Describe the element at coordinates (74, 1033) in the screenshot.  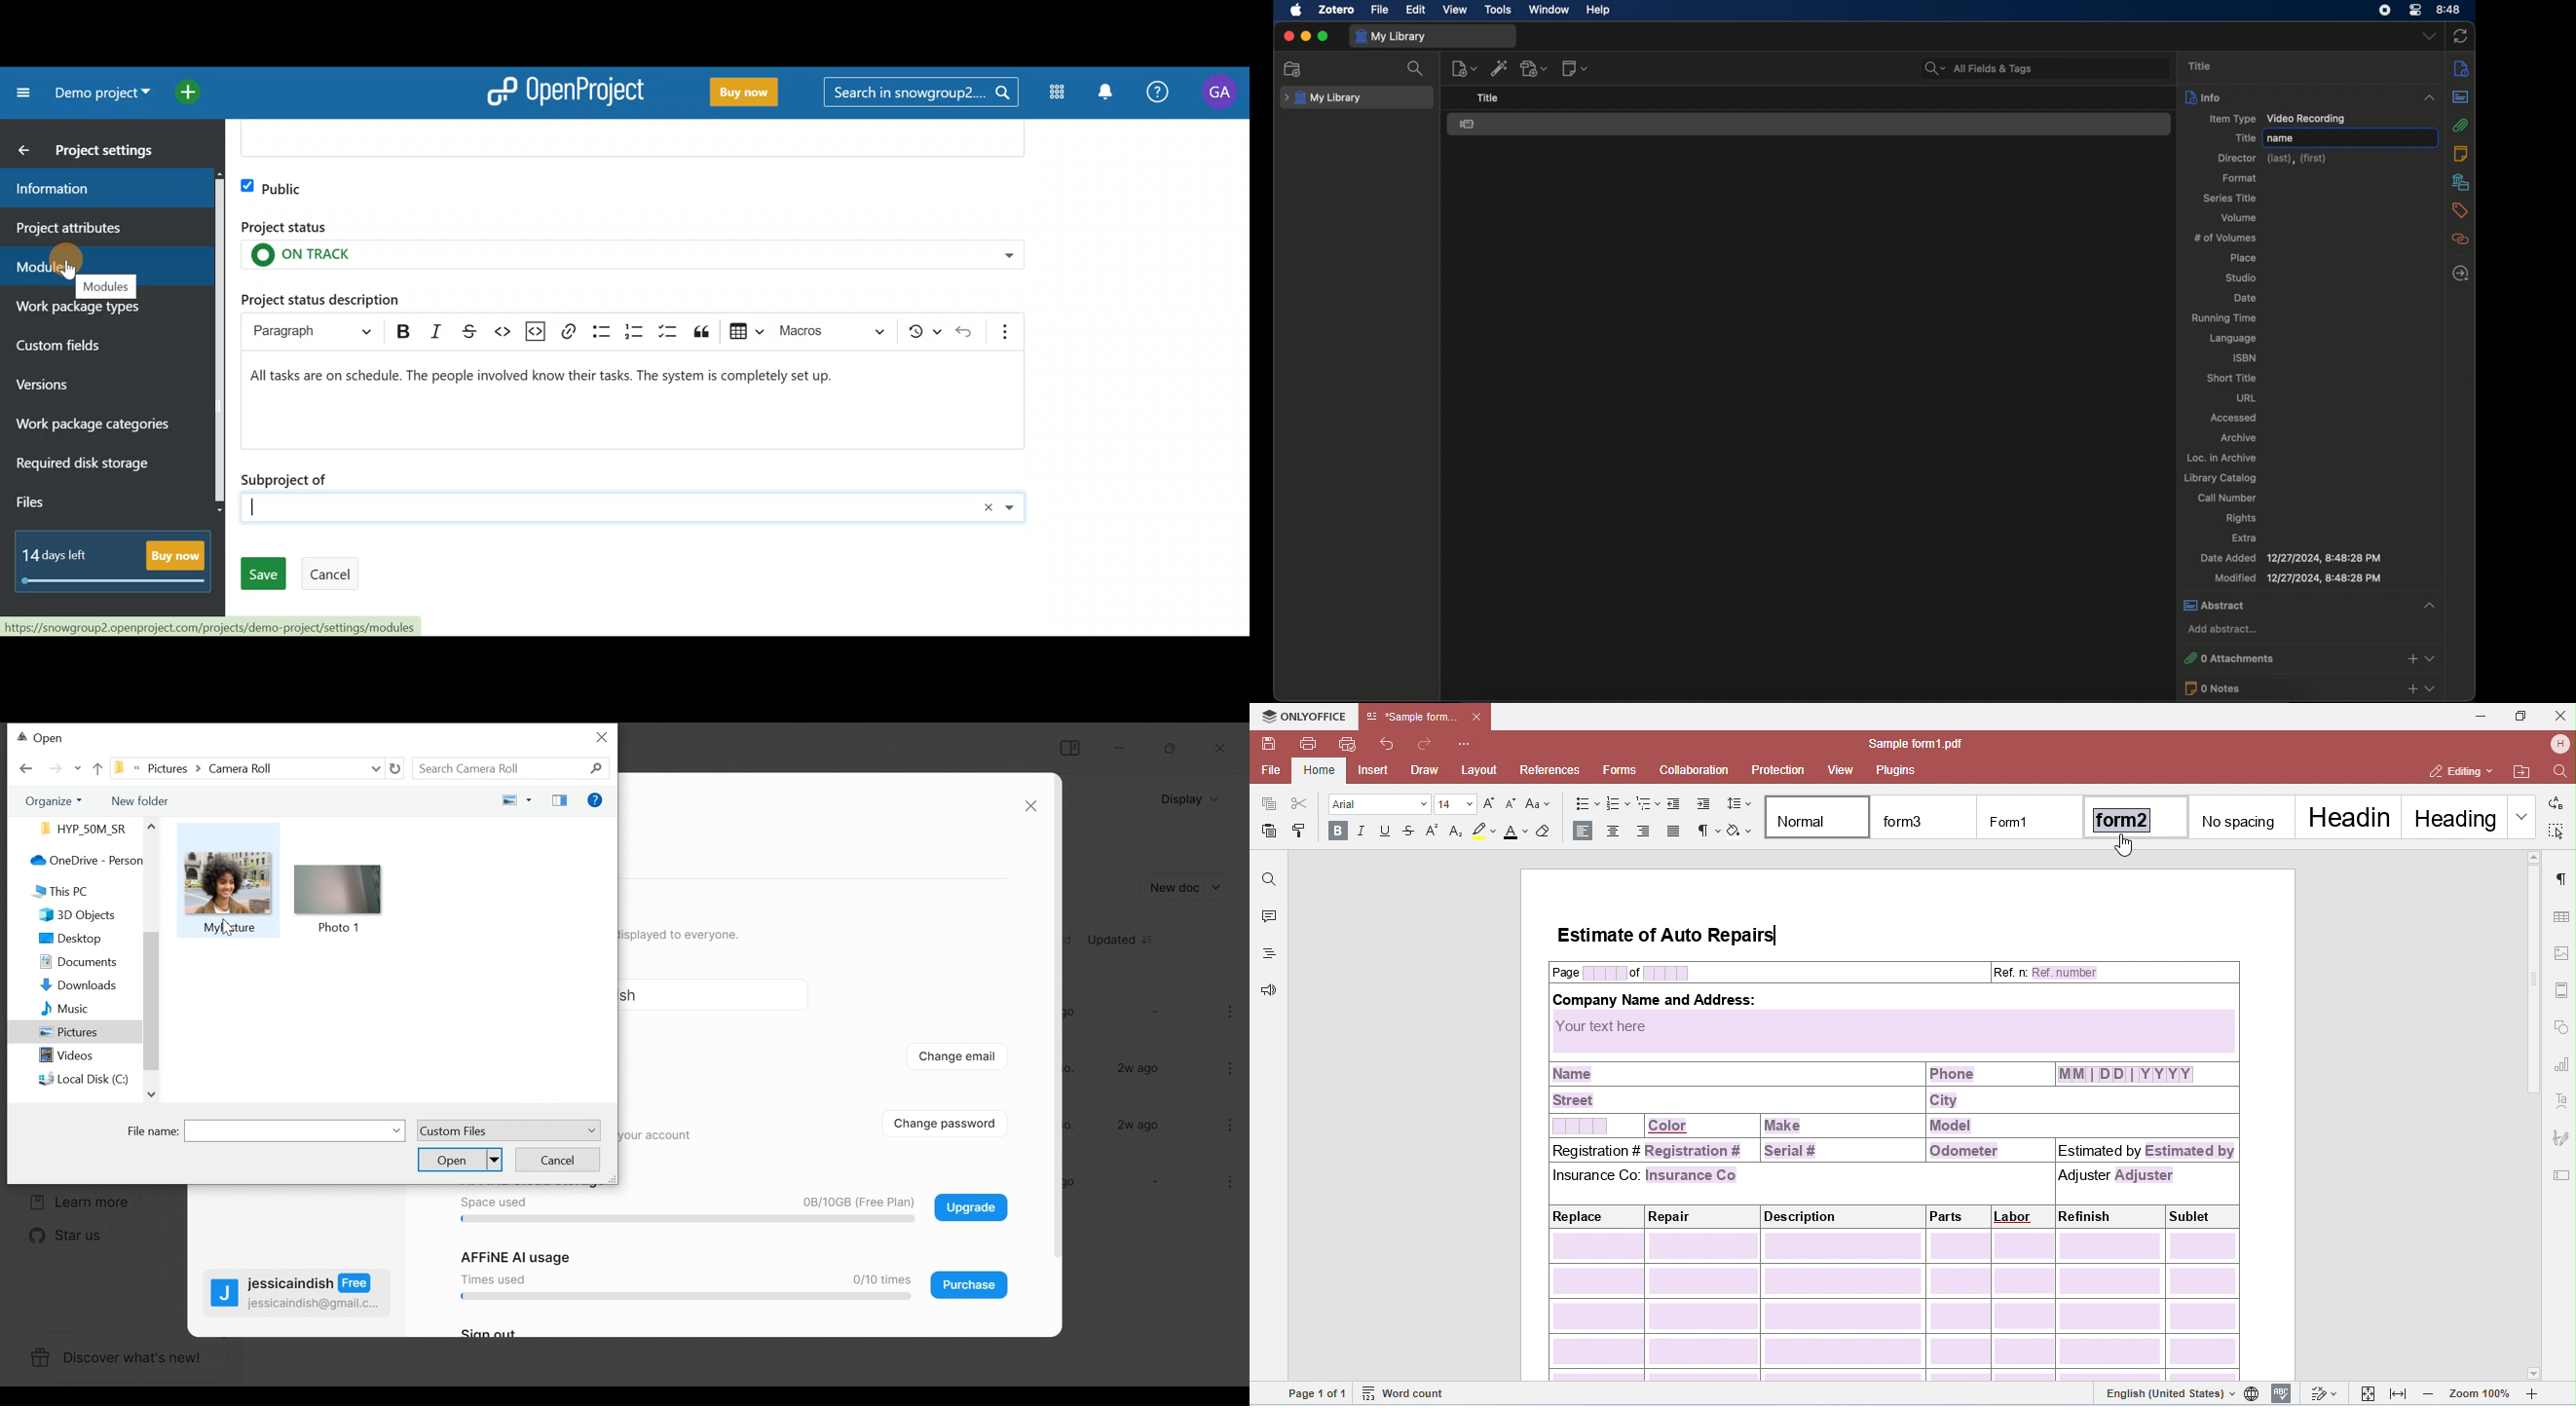
I see `Pictures` at that location.